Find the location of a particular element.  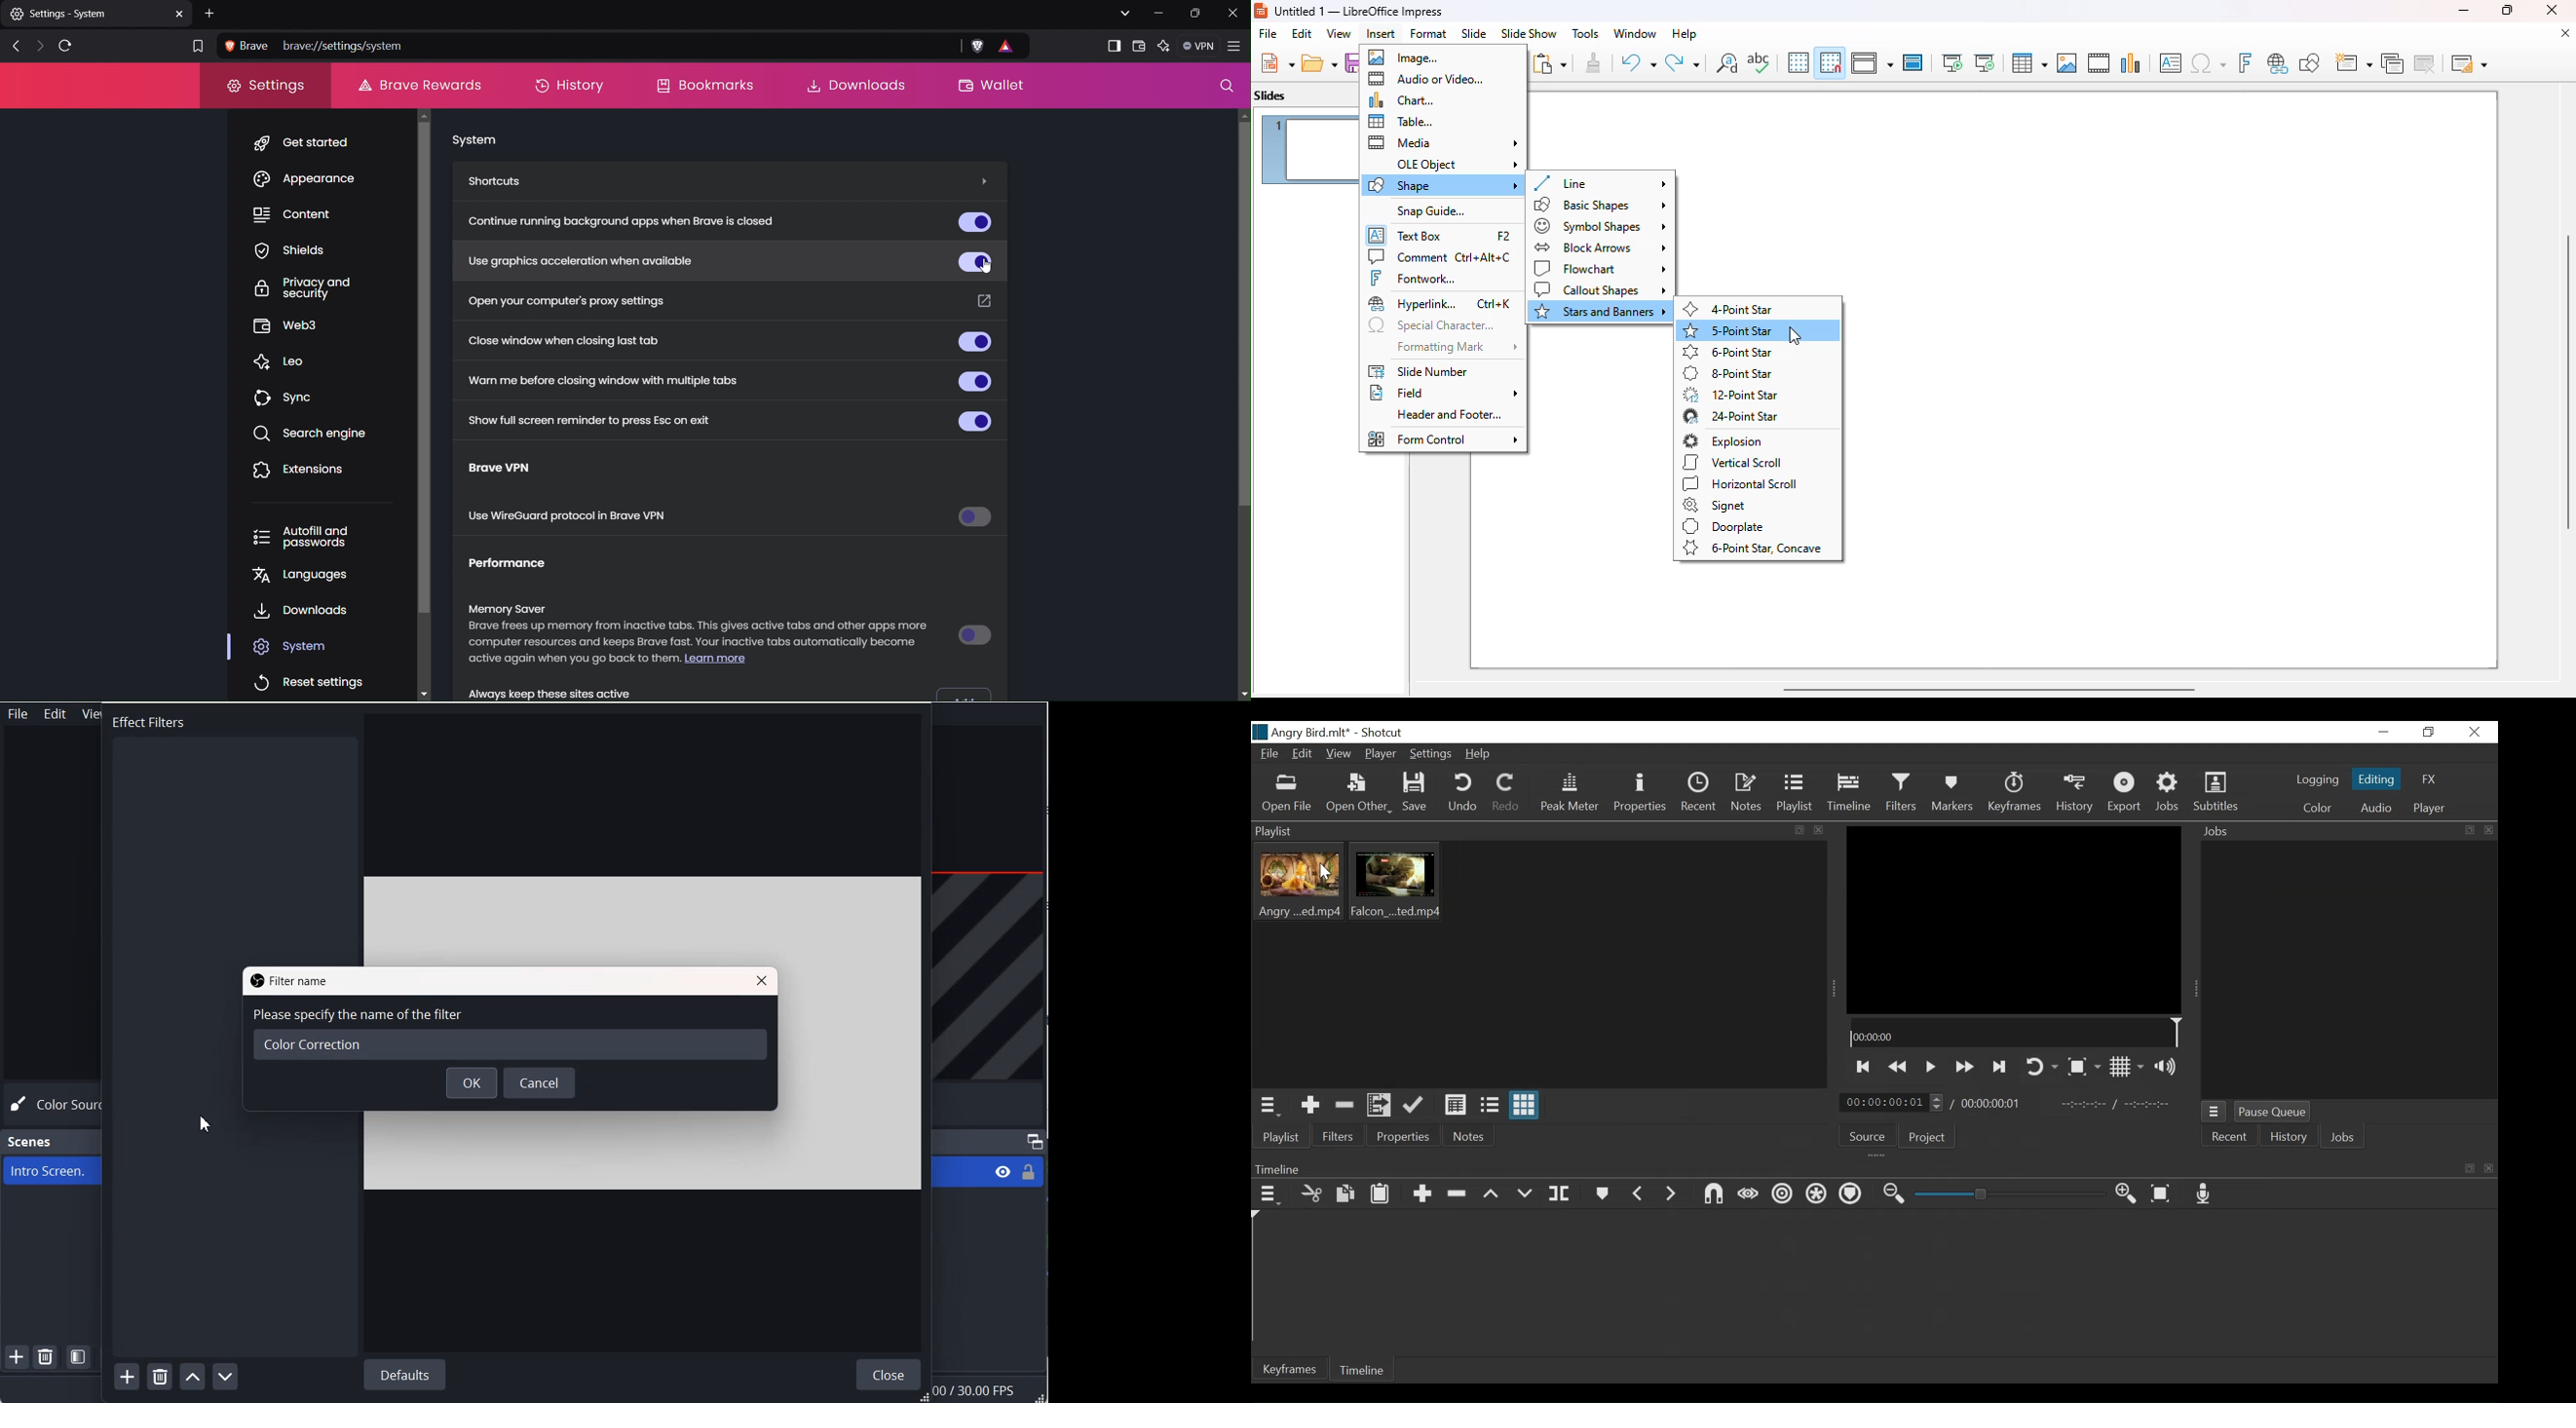

stars and banners is located at coordinates (1601, 312).